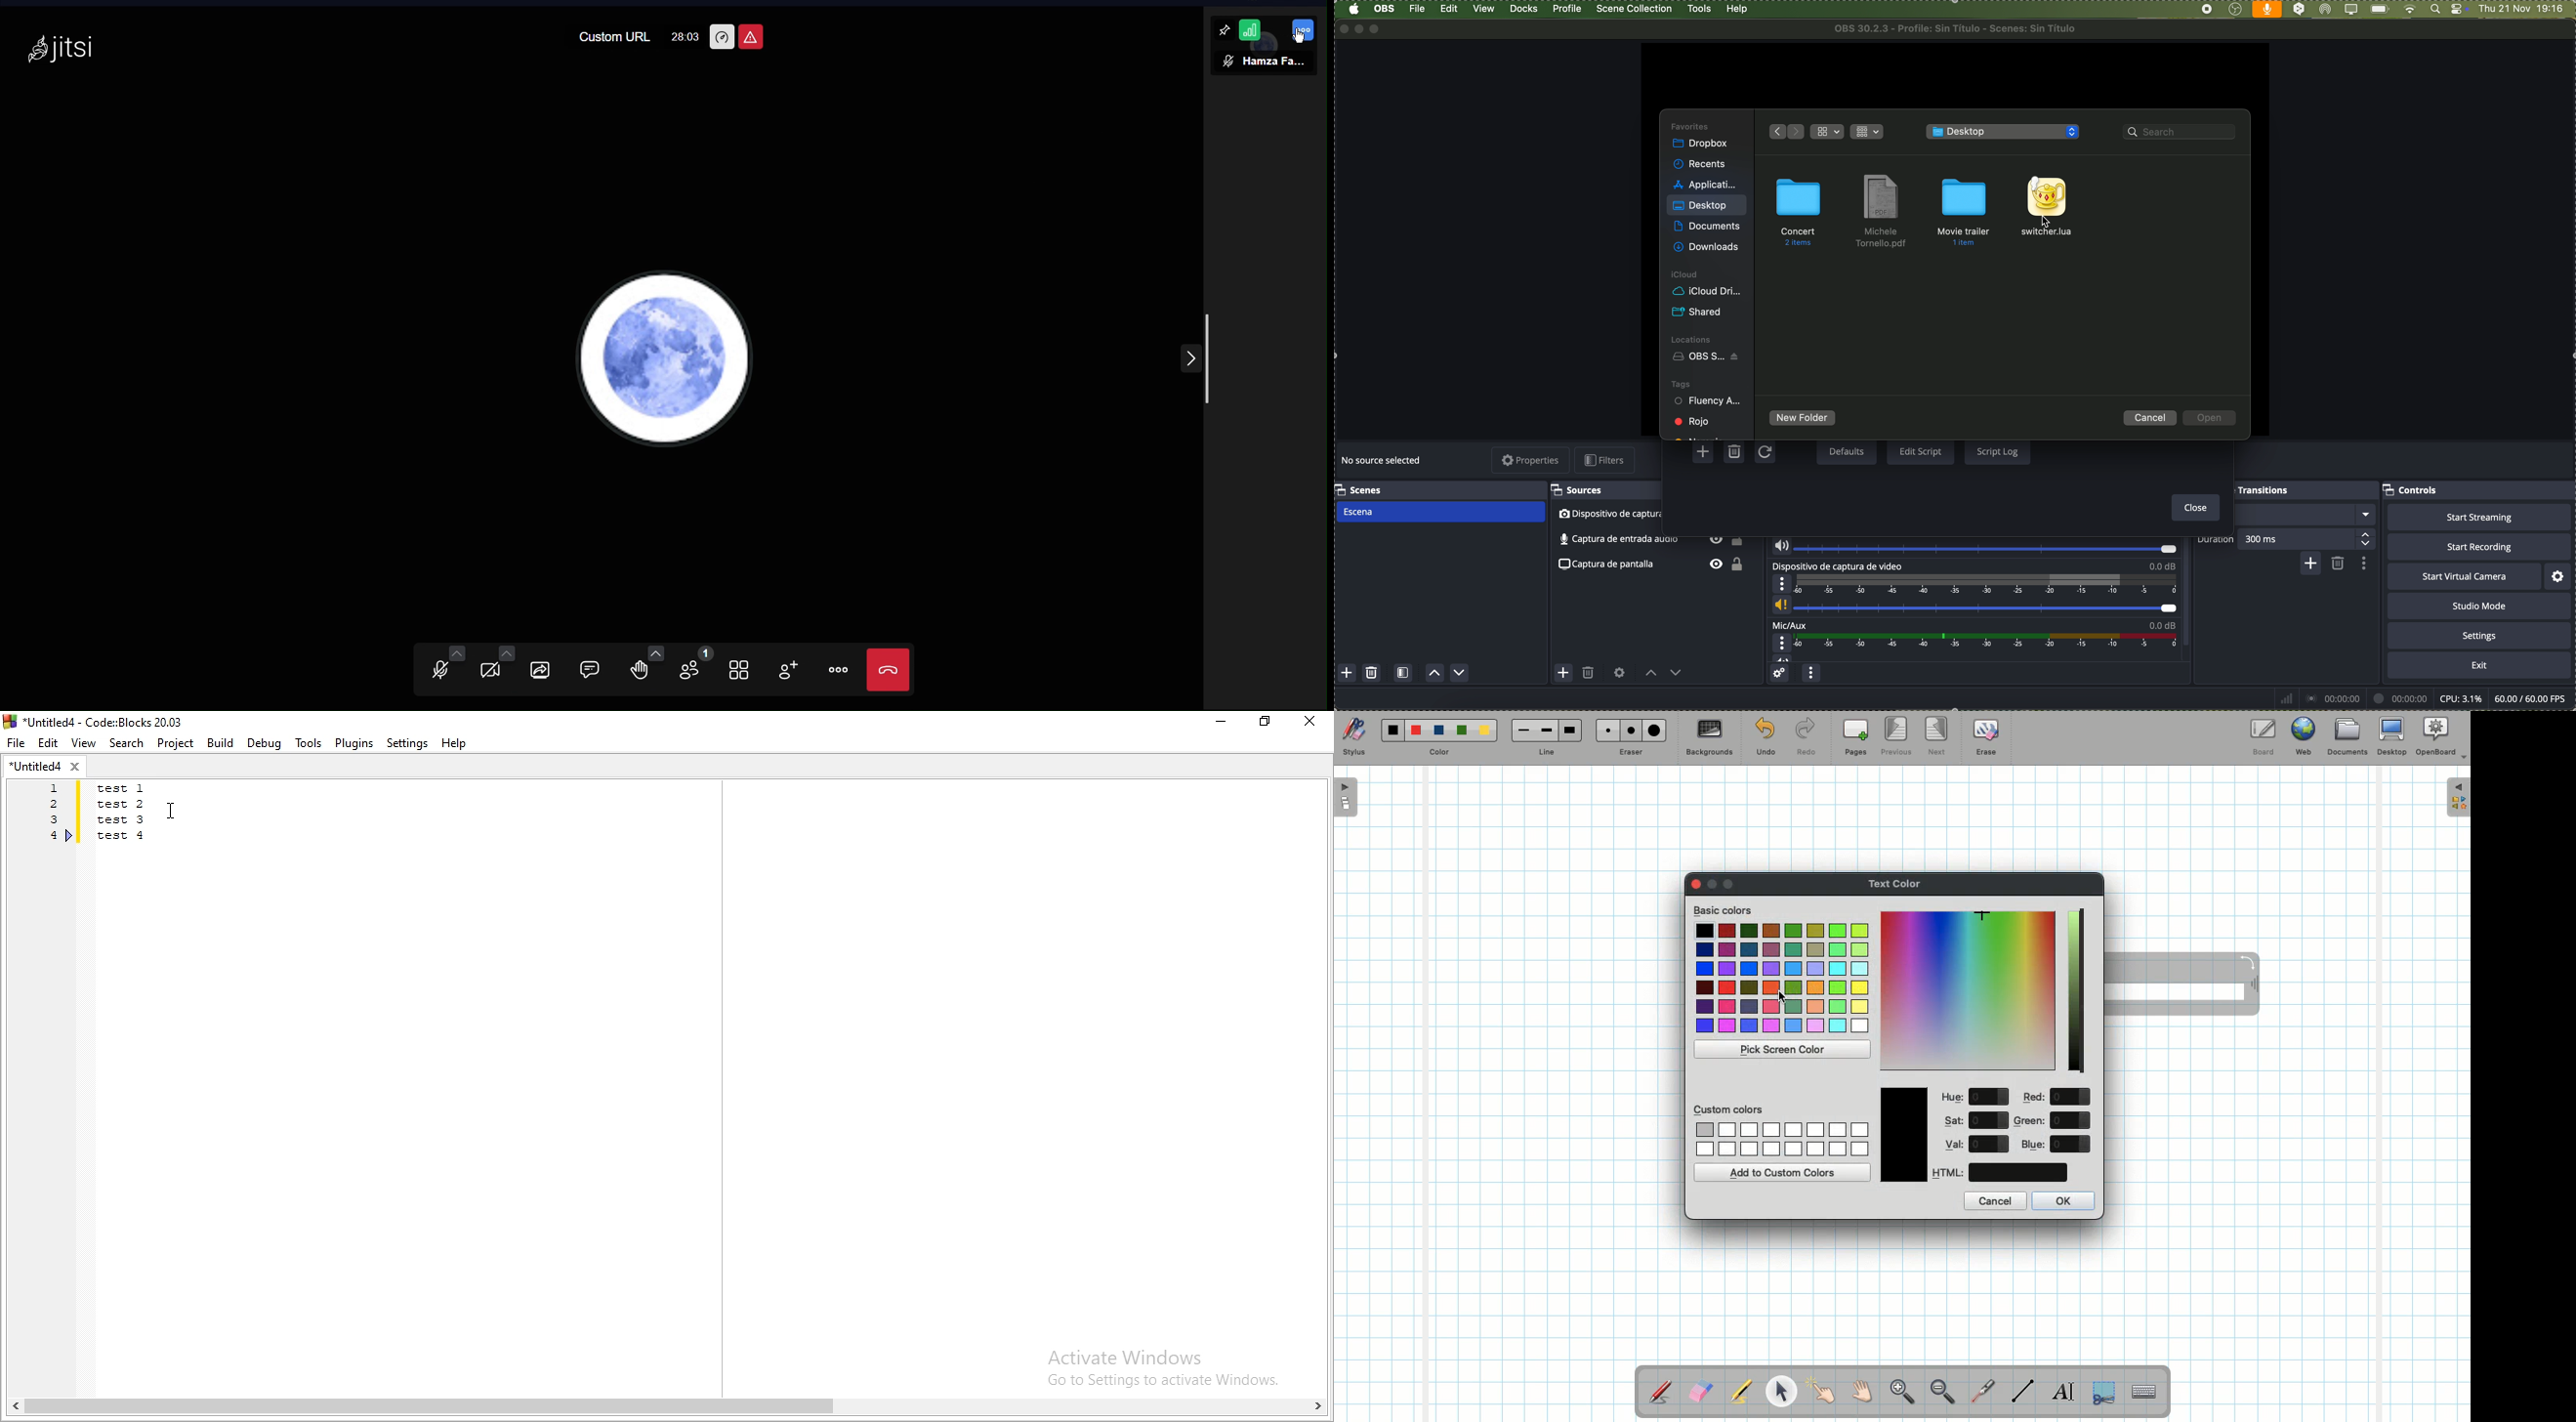  What do you see at coordinates (1972, 641) in the screenshot?
I see `Mic/Aux` at bounding box center [1972, 641].